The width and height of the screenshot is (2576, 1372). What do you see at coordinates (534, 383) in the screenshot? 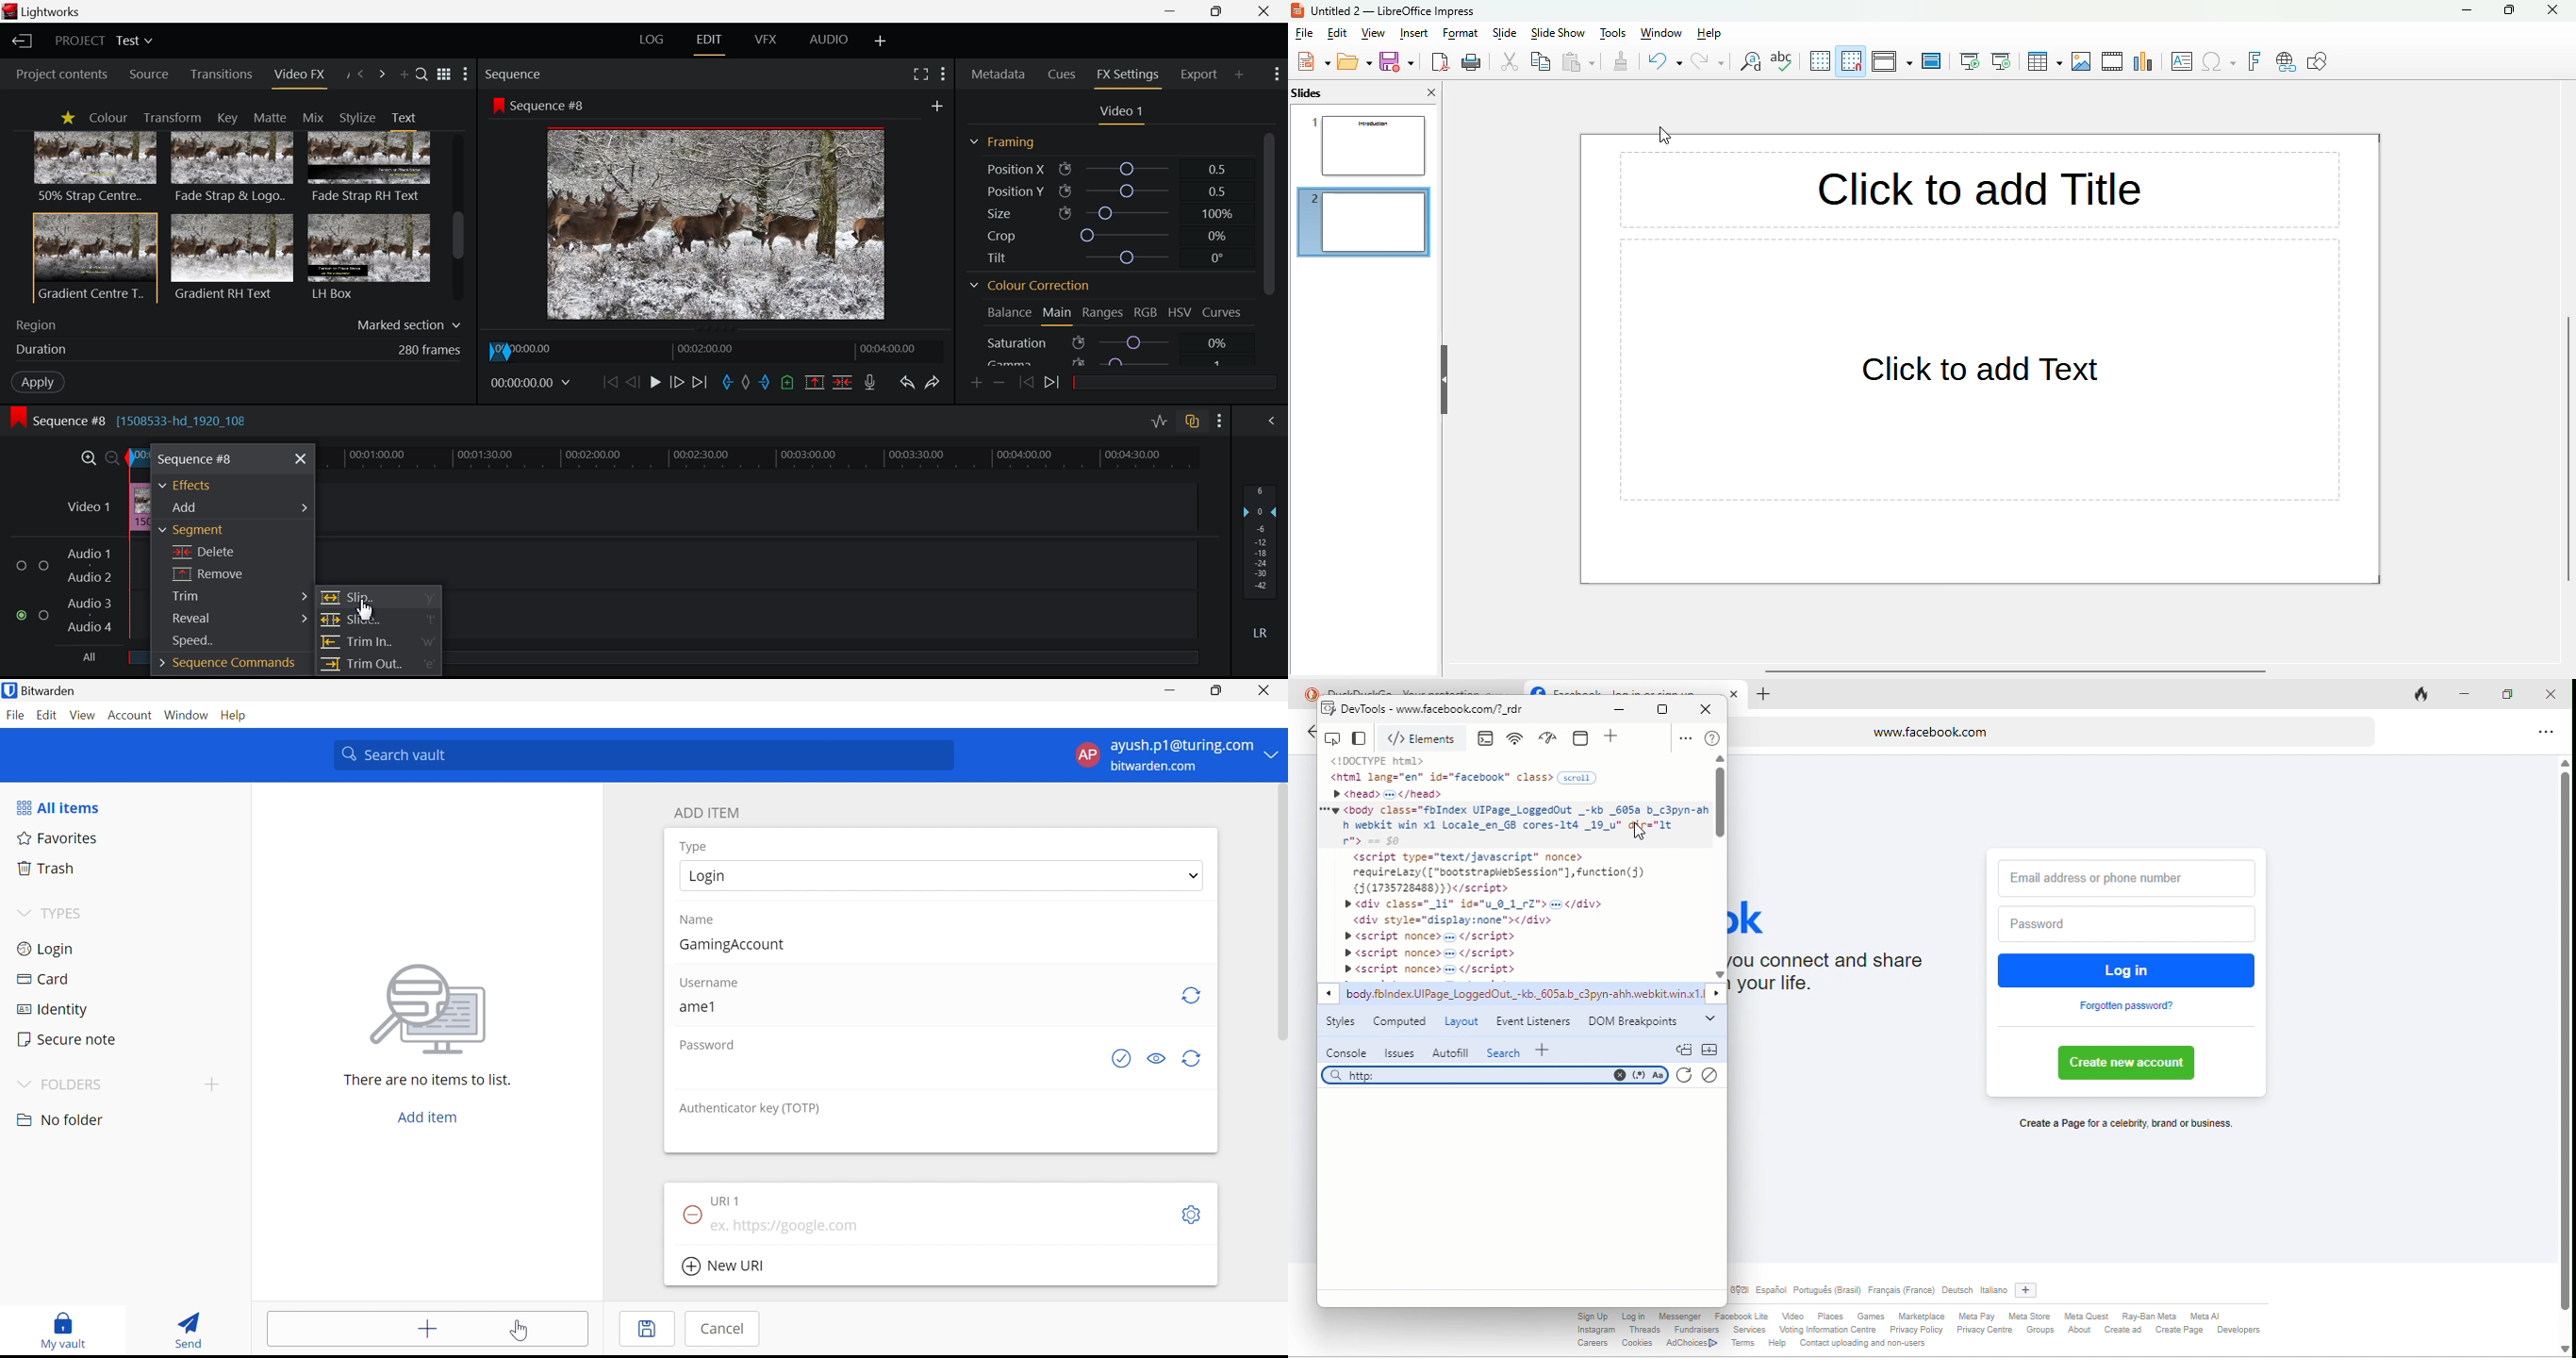
I see `Frame Time` at bounding box center [534, 383].